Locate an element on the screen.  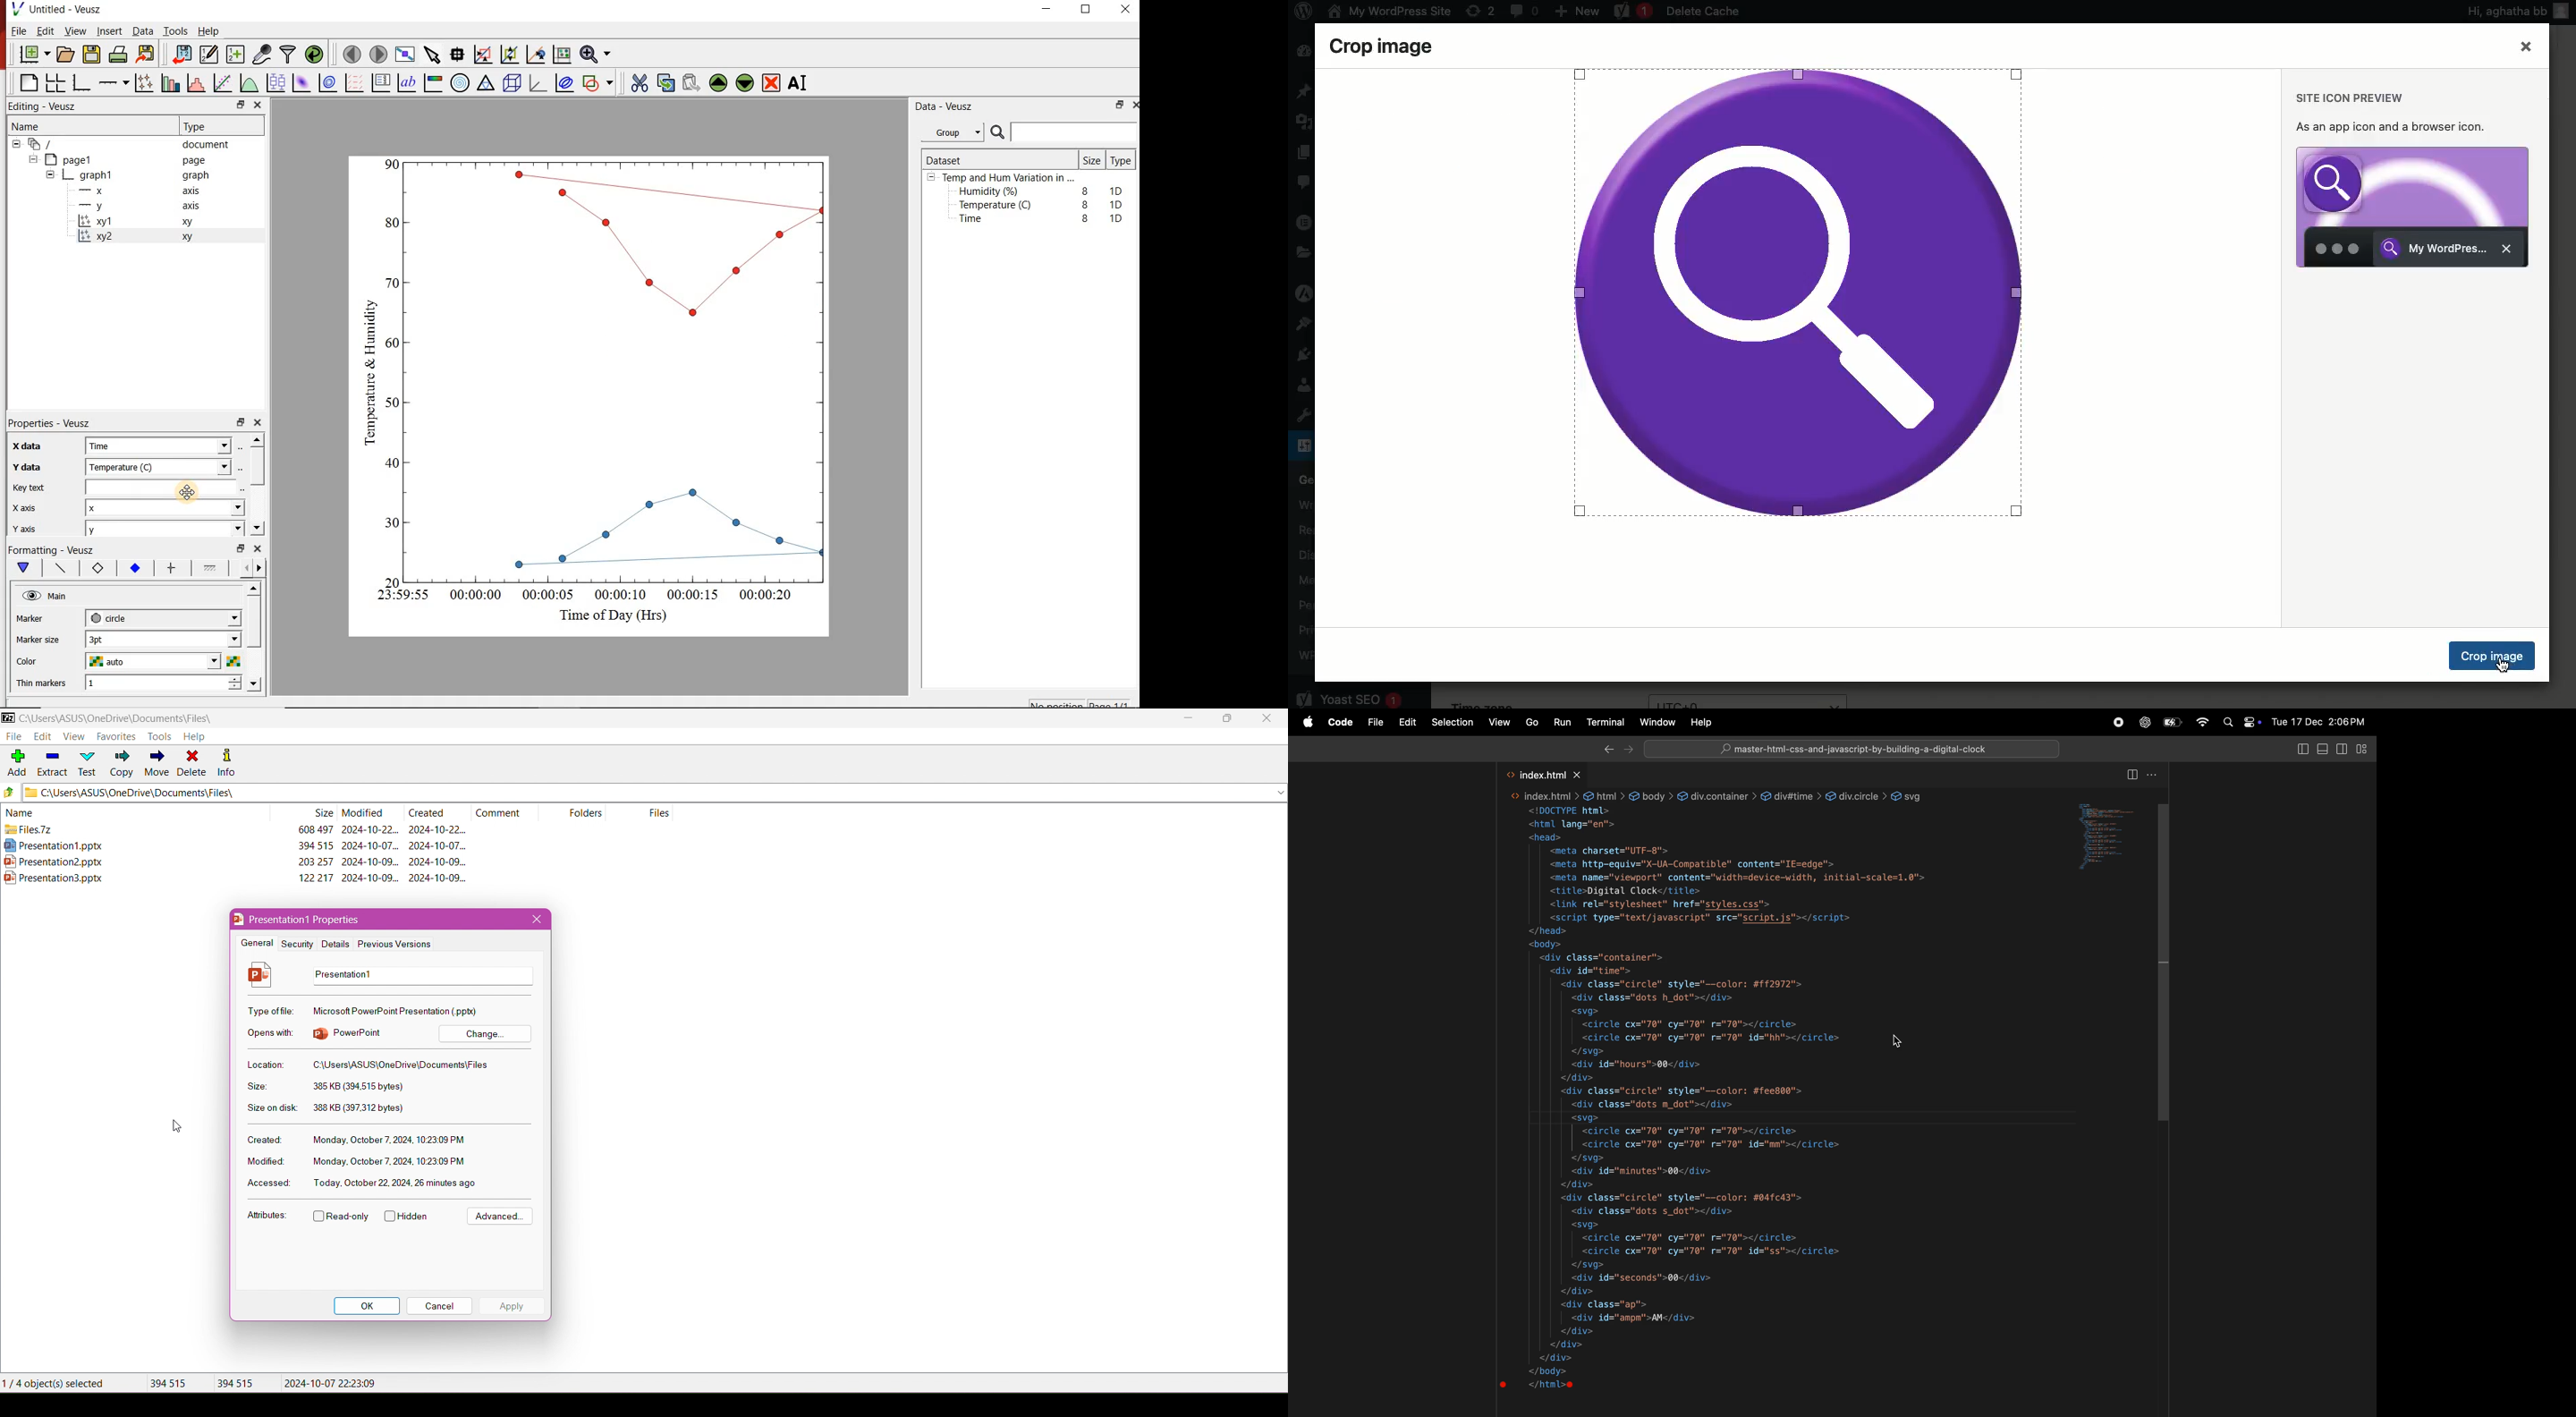
Untitled - Veusz is located at coordinates (60, 9).